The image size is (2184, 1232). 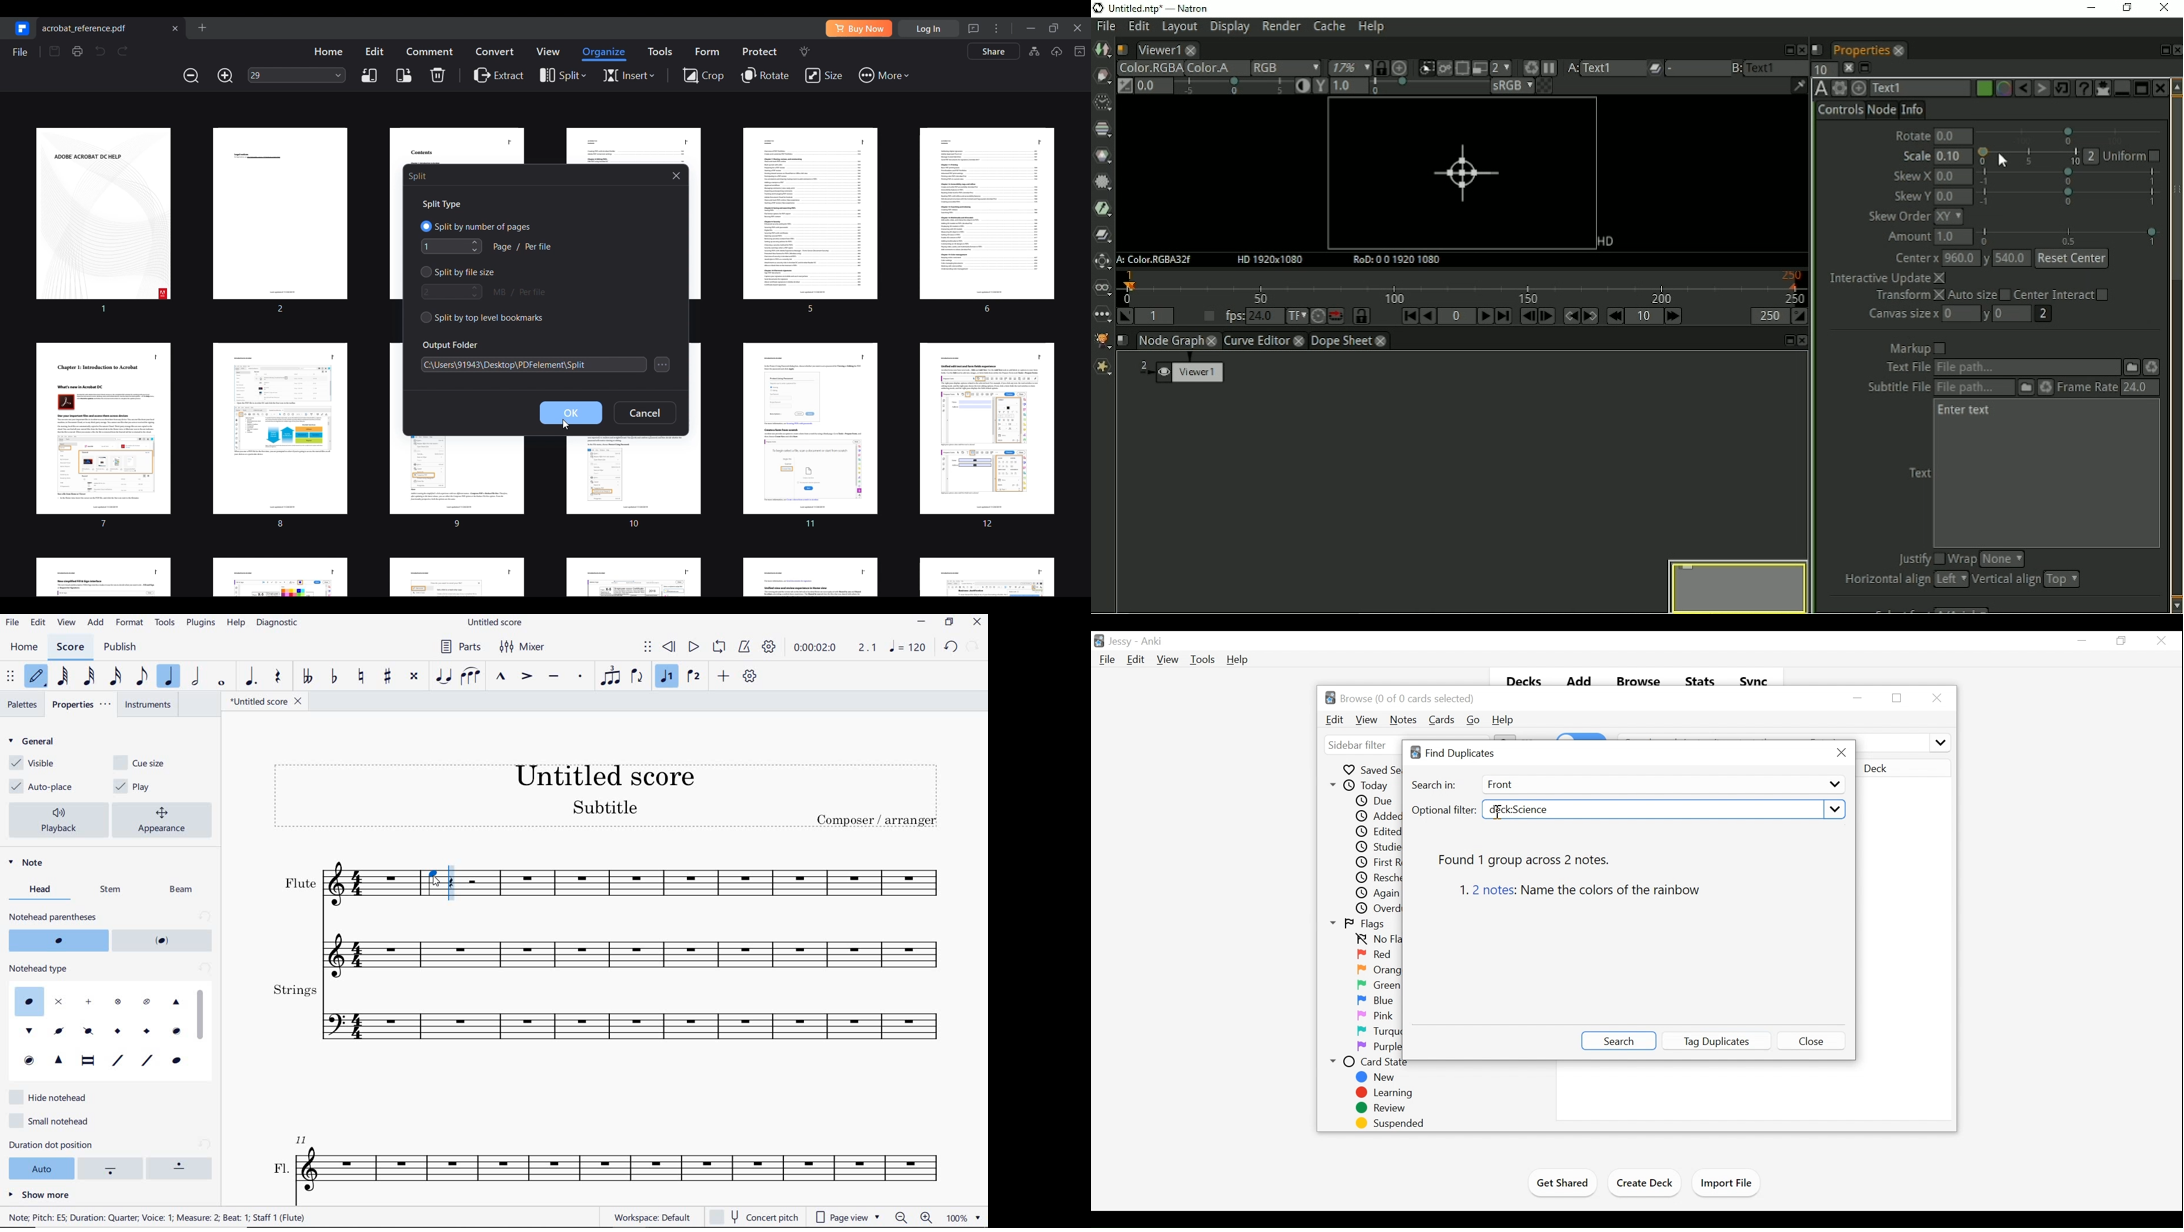 What do you see at coordinates (1618, 1041) in the screenshot?
I see `Search` at bounding box center [1618, 1041].